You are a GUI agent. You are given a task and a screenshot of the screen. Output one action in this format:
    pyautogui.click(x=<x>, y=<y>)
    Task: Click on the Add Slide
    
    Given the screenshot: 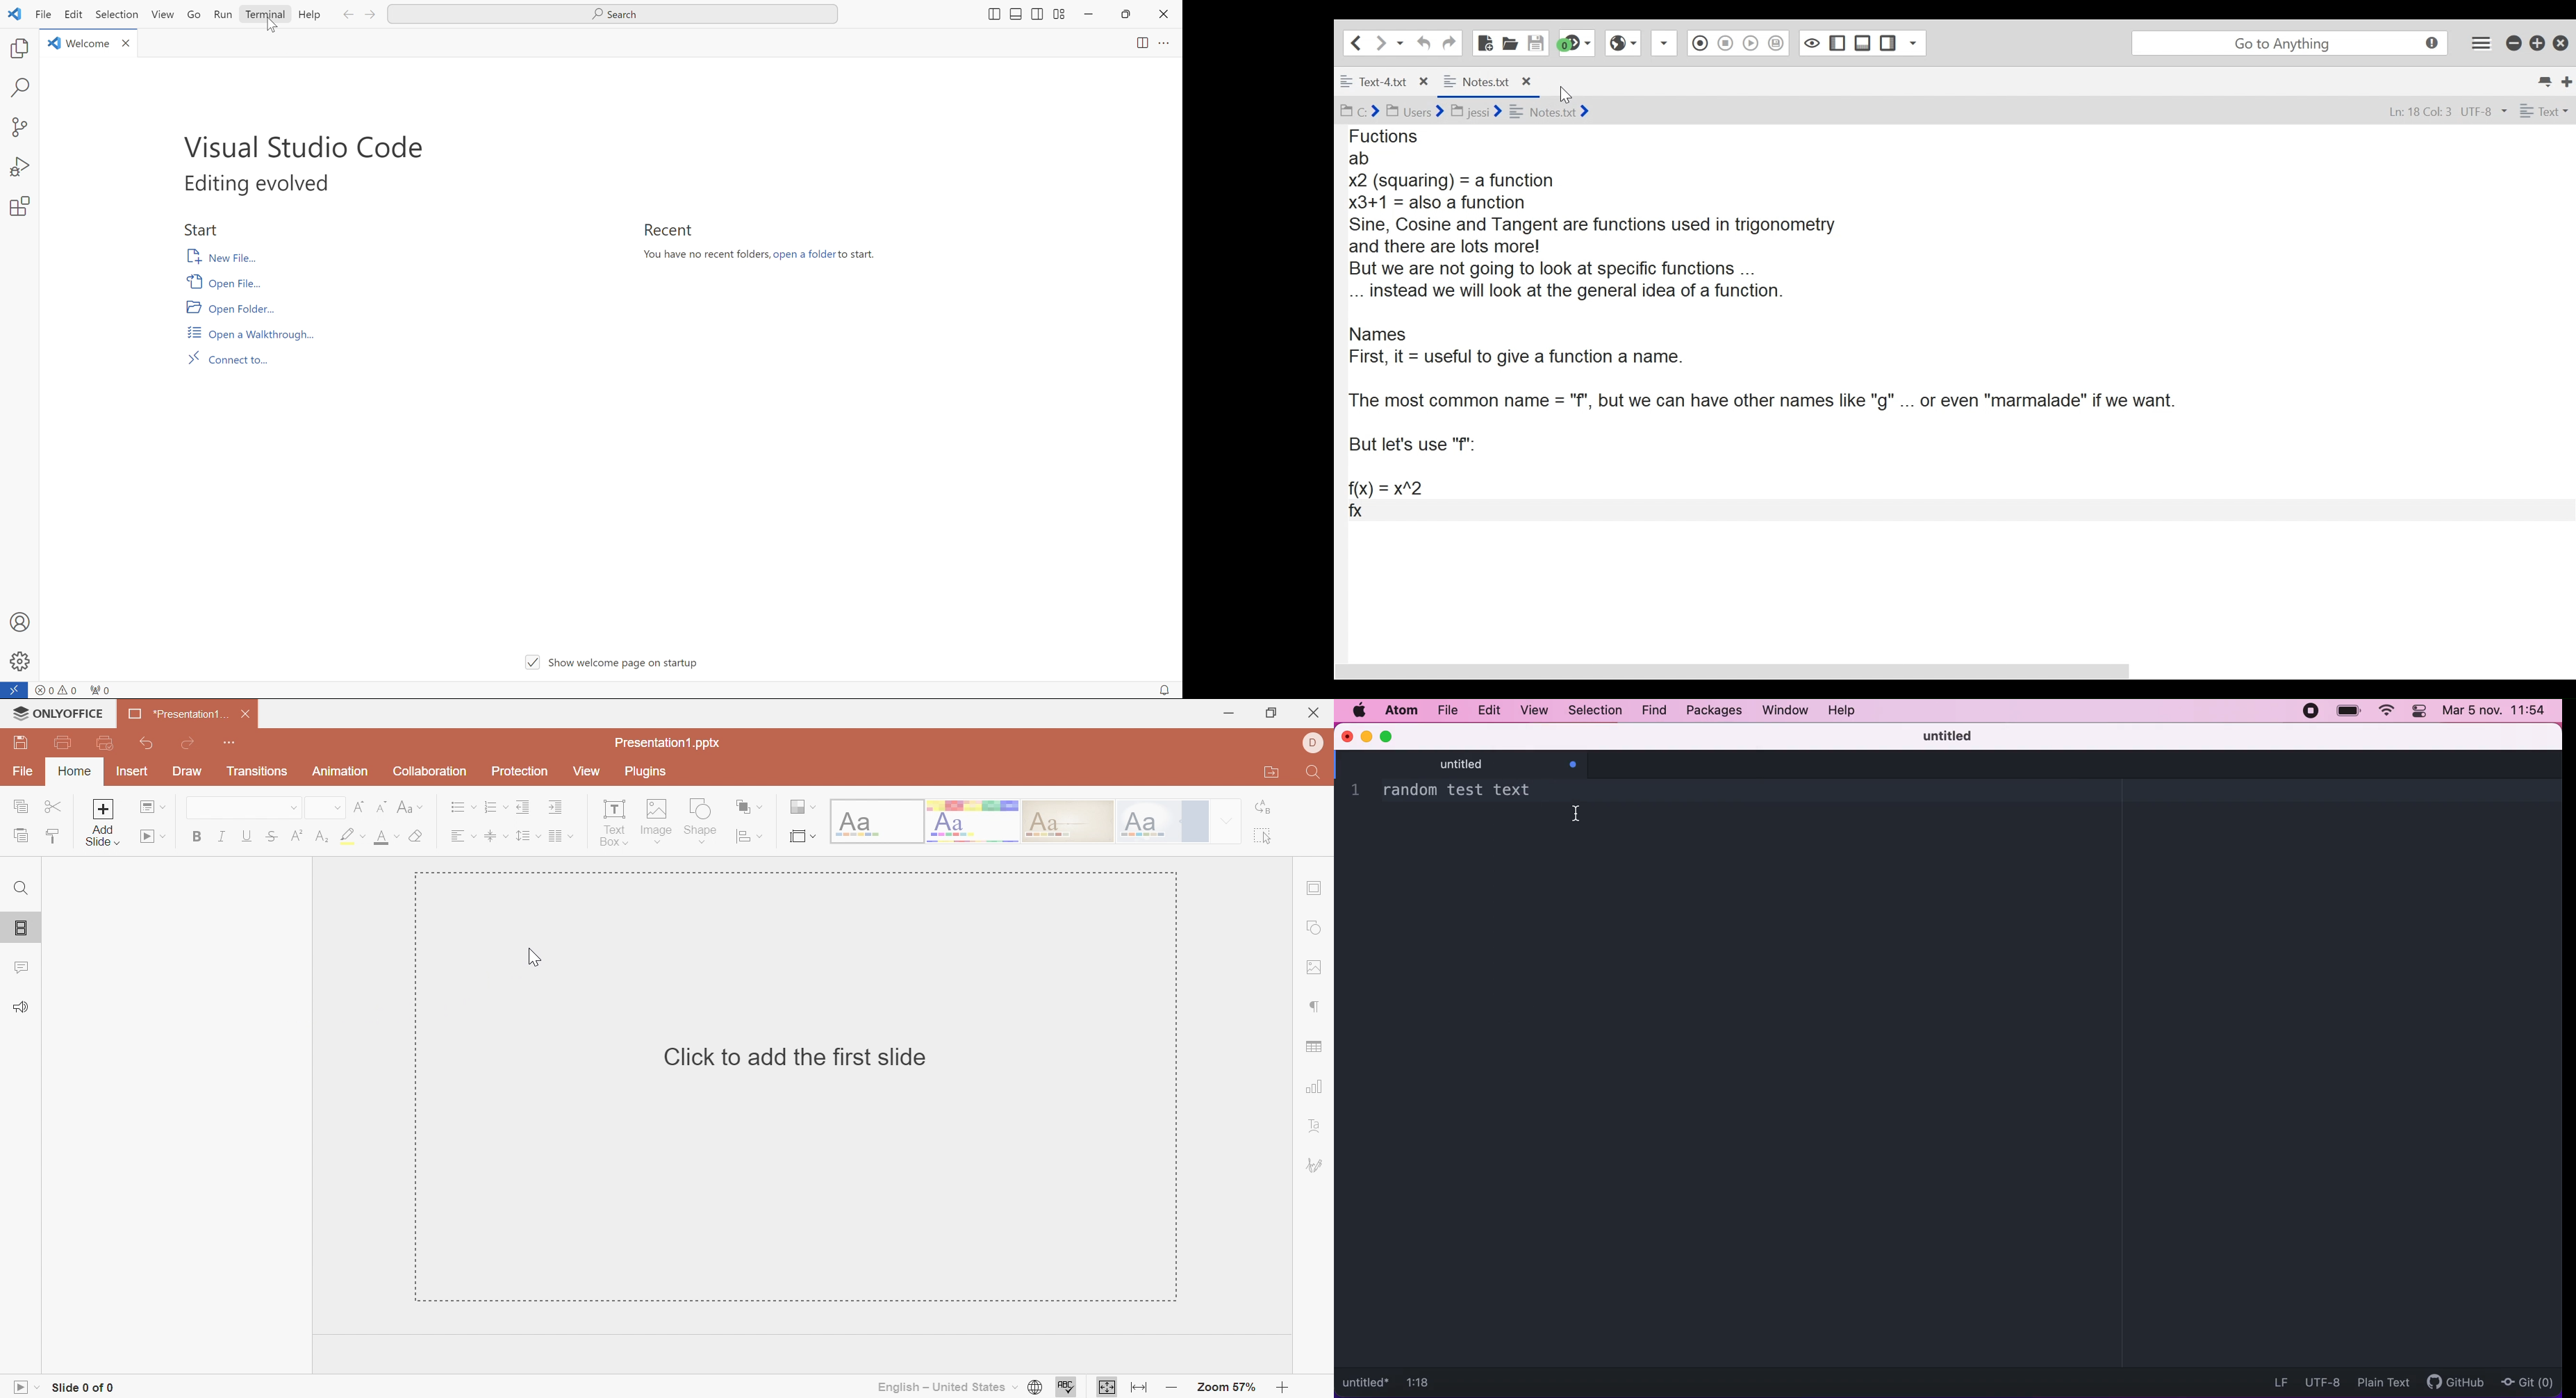 What is the action you would take?
    pyautogui.click(x=104, y=824)
    